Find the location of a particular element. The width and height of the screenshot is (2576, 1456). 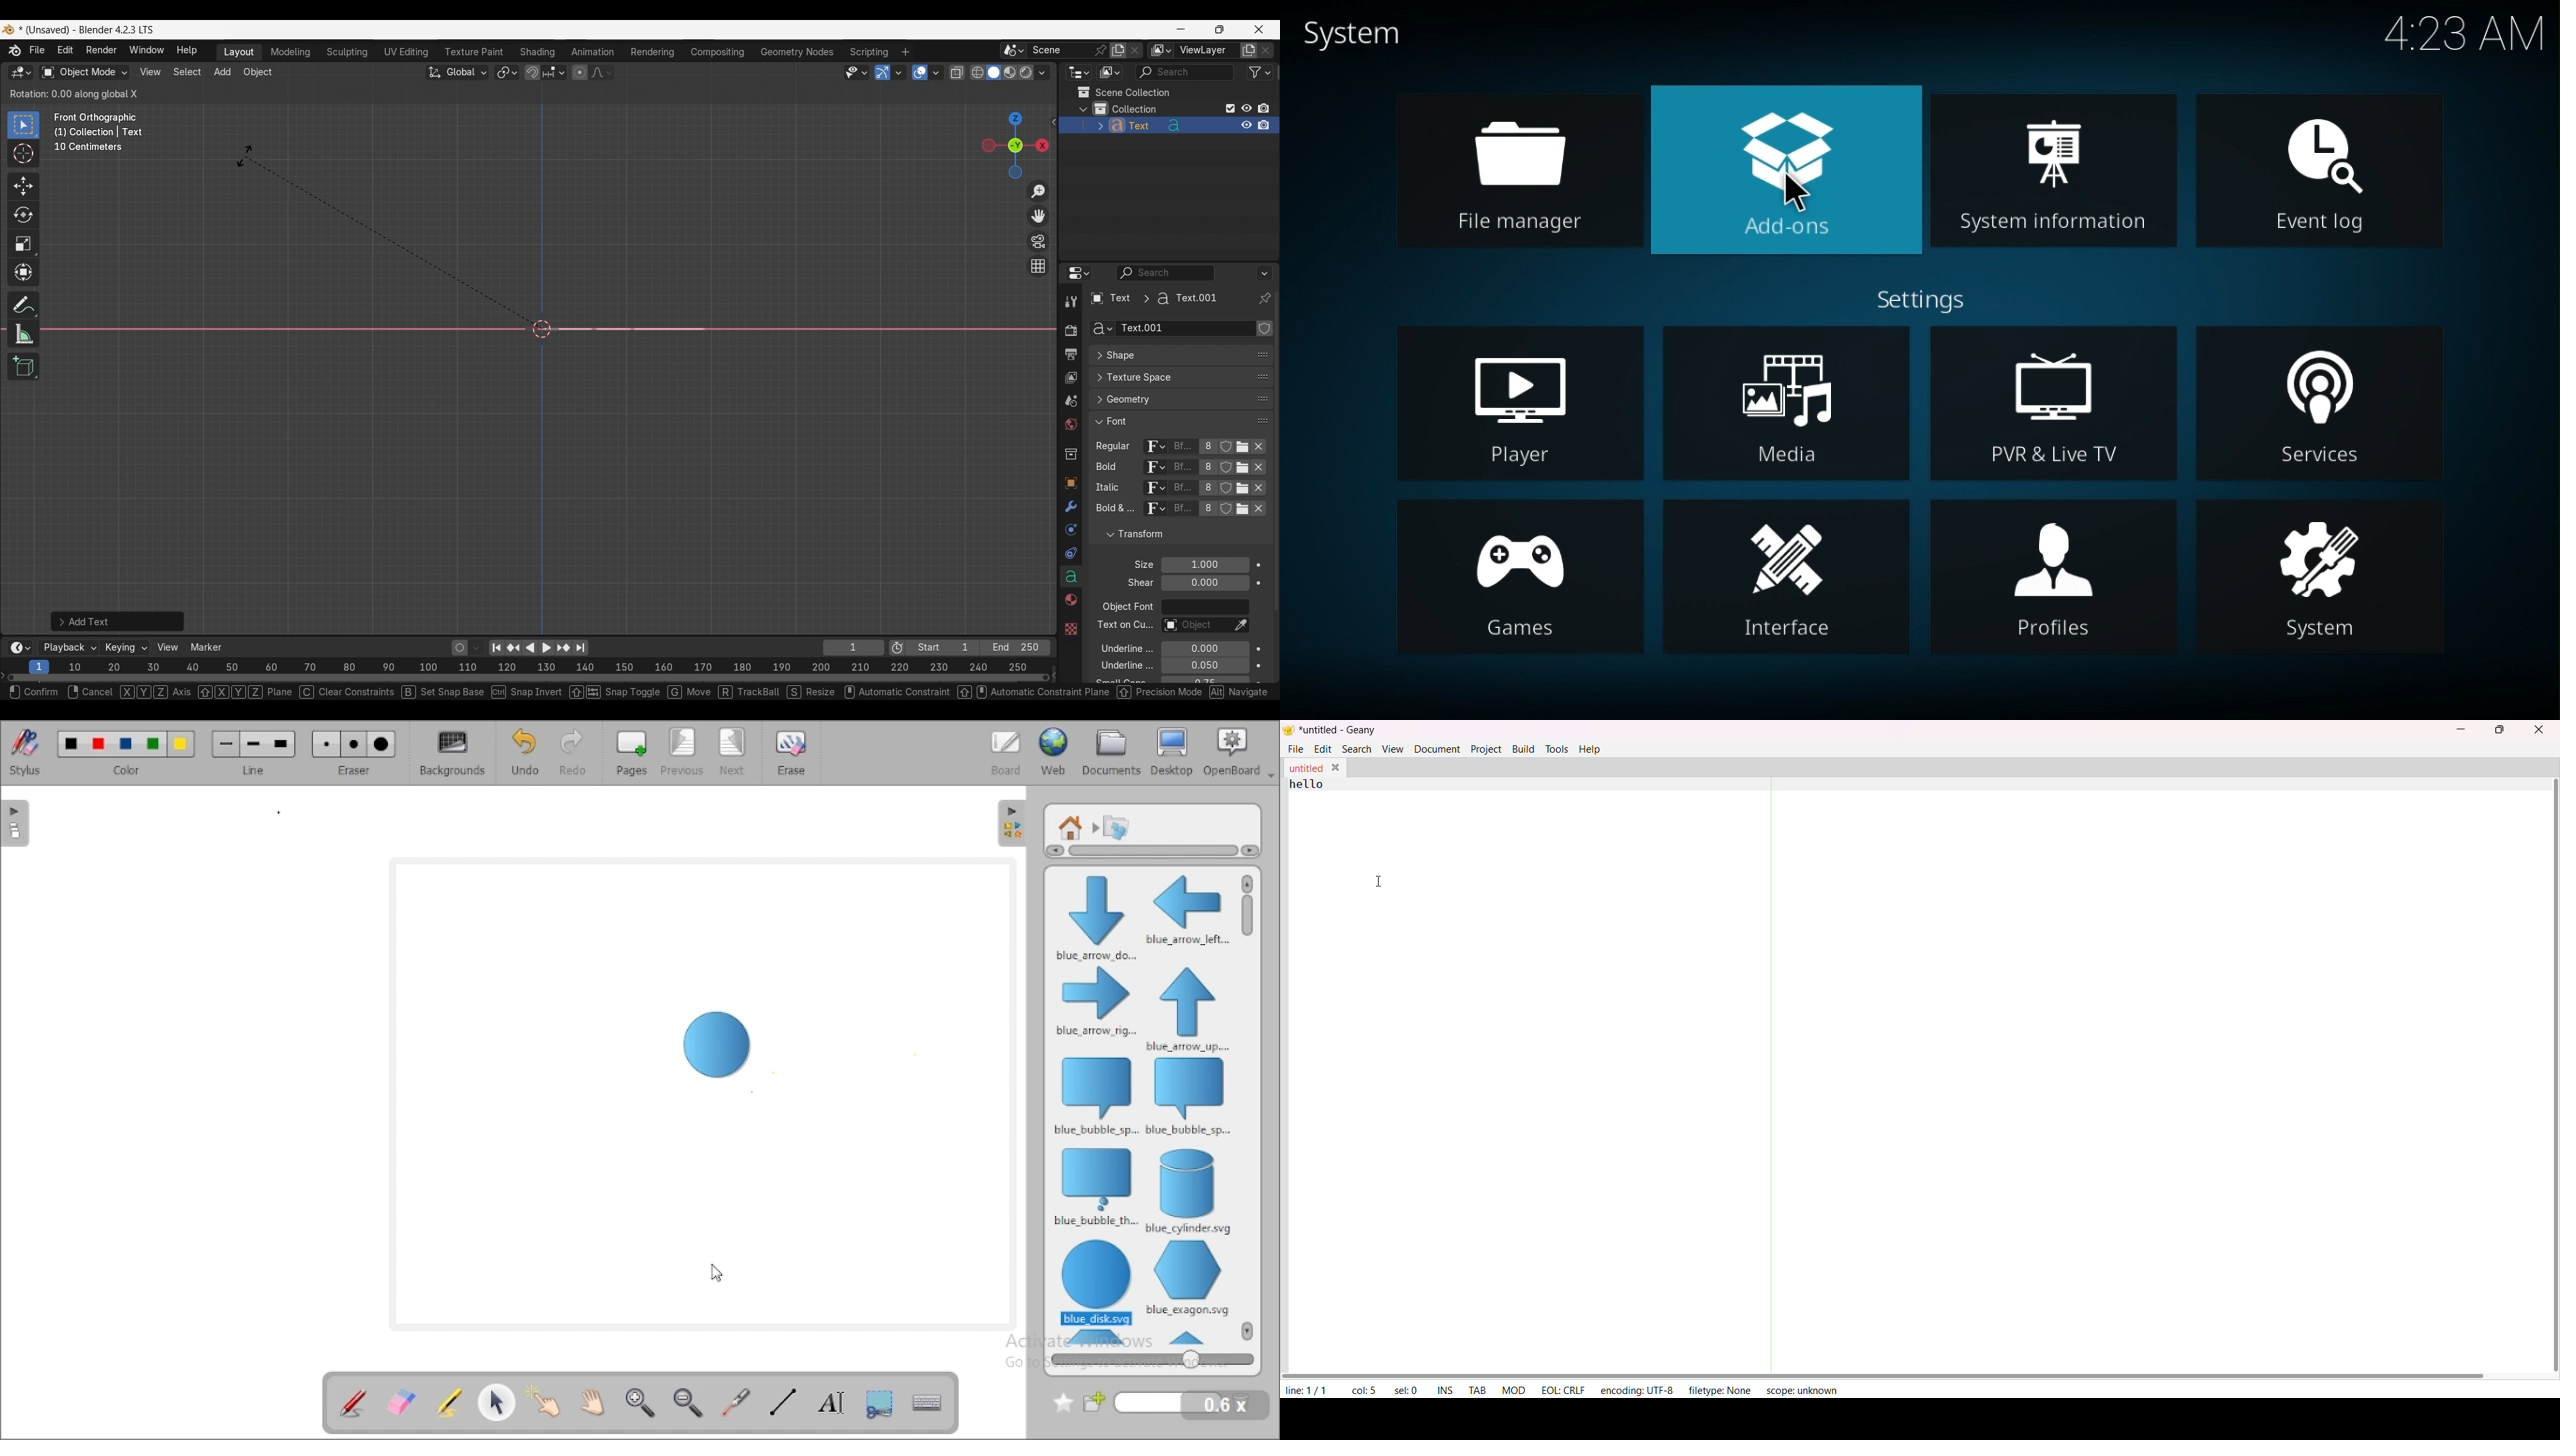

Viewport shading, solid is located at coordinates (993, 73).